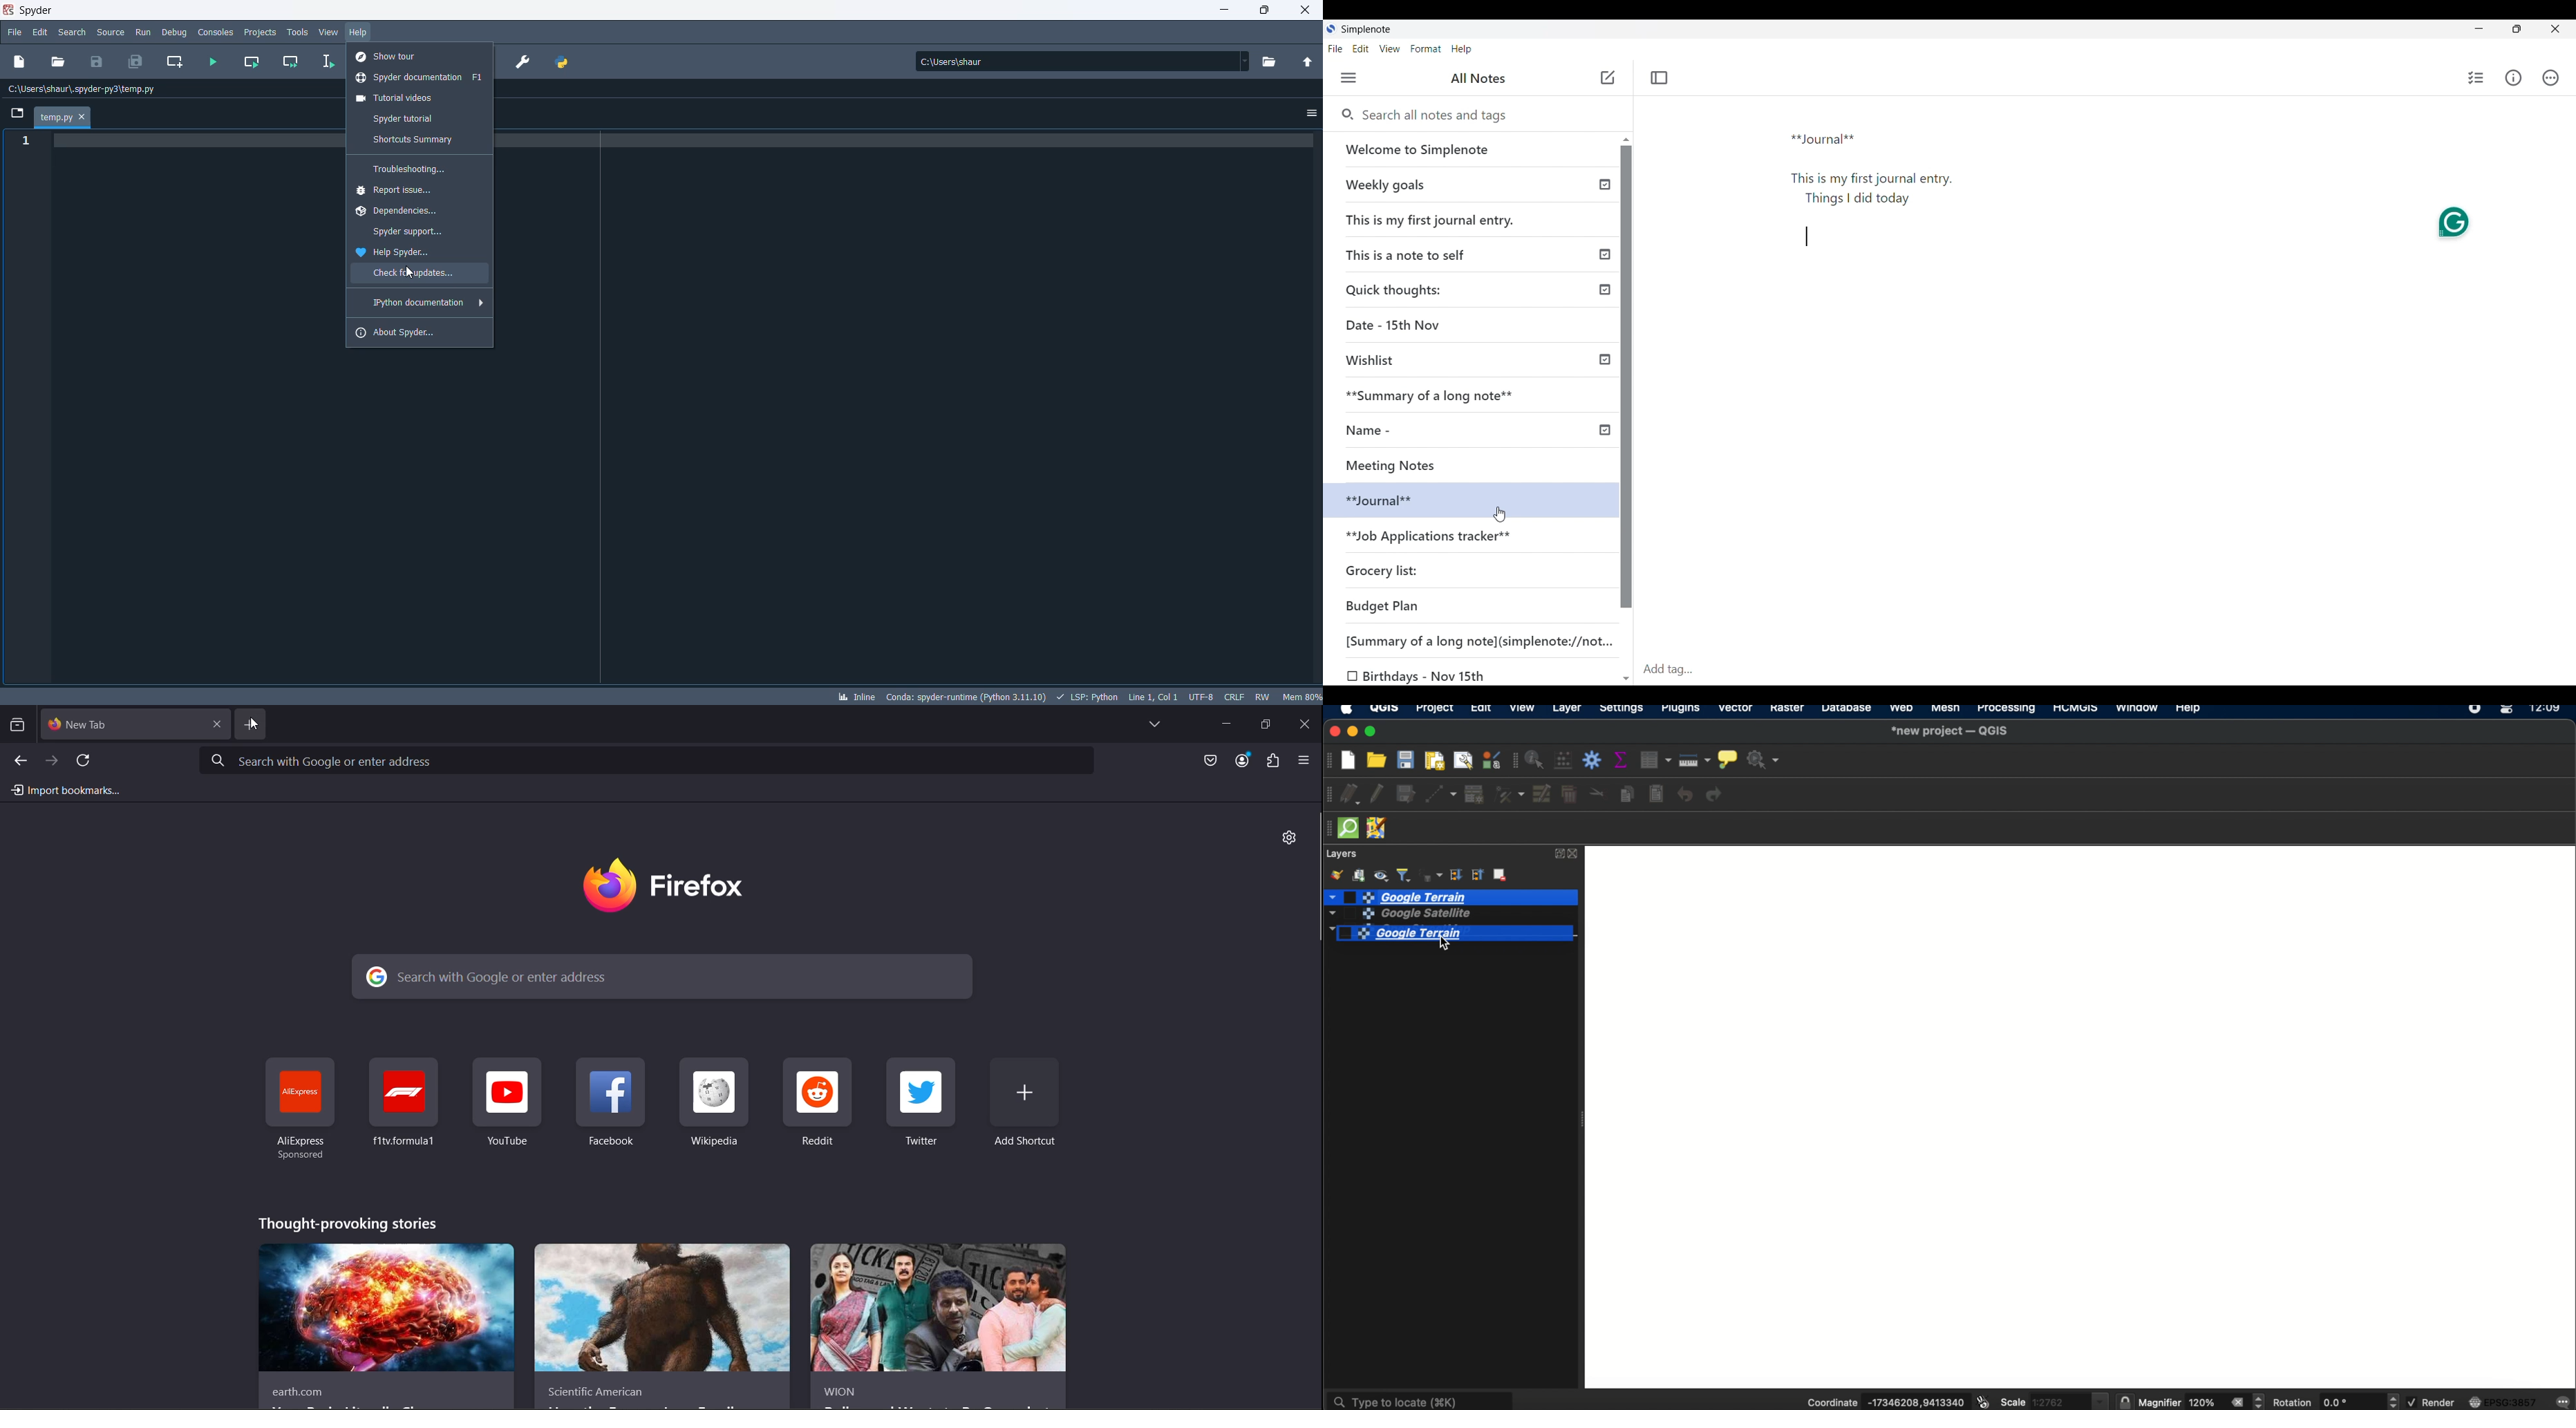 The height and width of the screenshot is (1428, 2576). What do you see at coordinates (297, 31) in the screenshot?
I see `tools` at bounding box center [297, 31].